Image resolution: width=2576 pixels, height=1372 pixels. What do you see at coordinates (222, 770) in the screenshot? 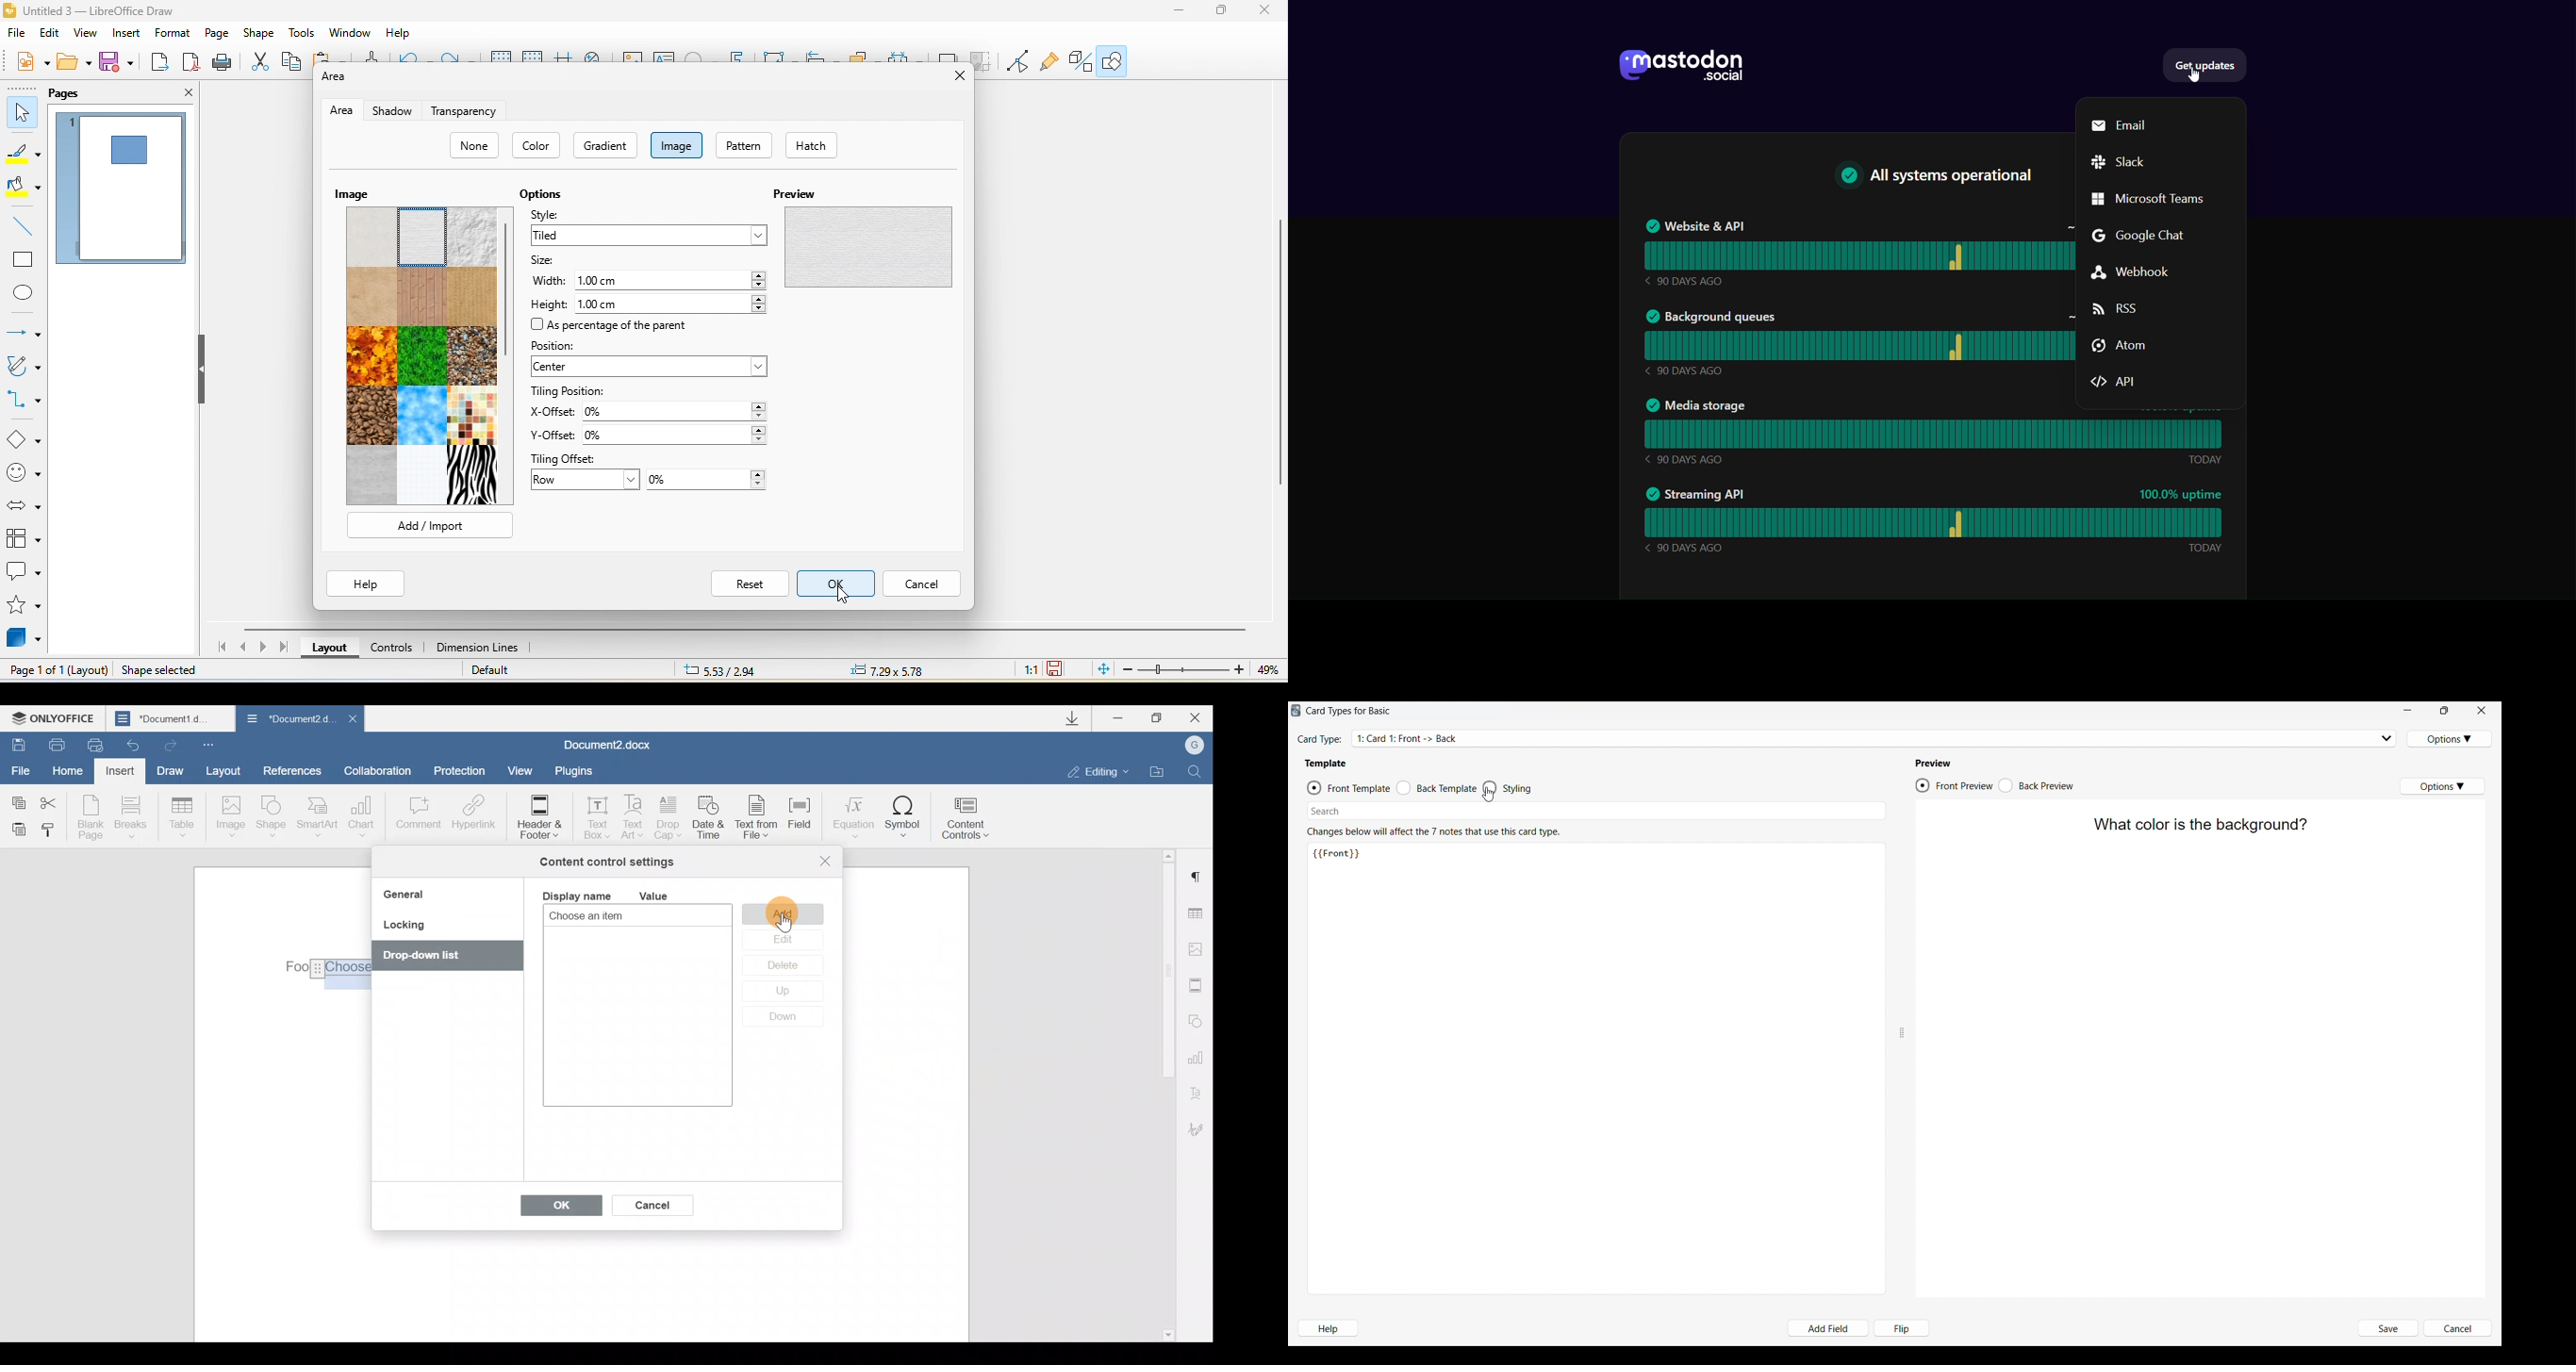
I see `Layout` at bounding box center [222, 770].